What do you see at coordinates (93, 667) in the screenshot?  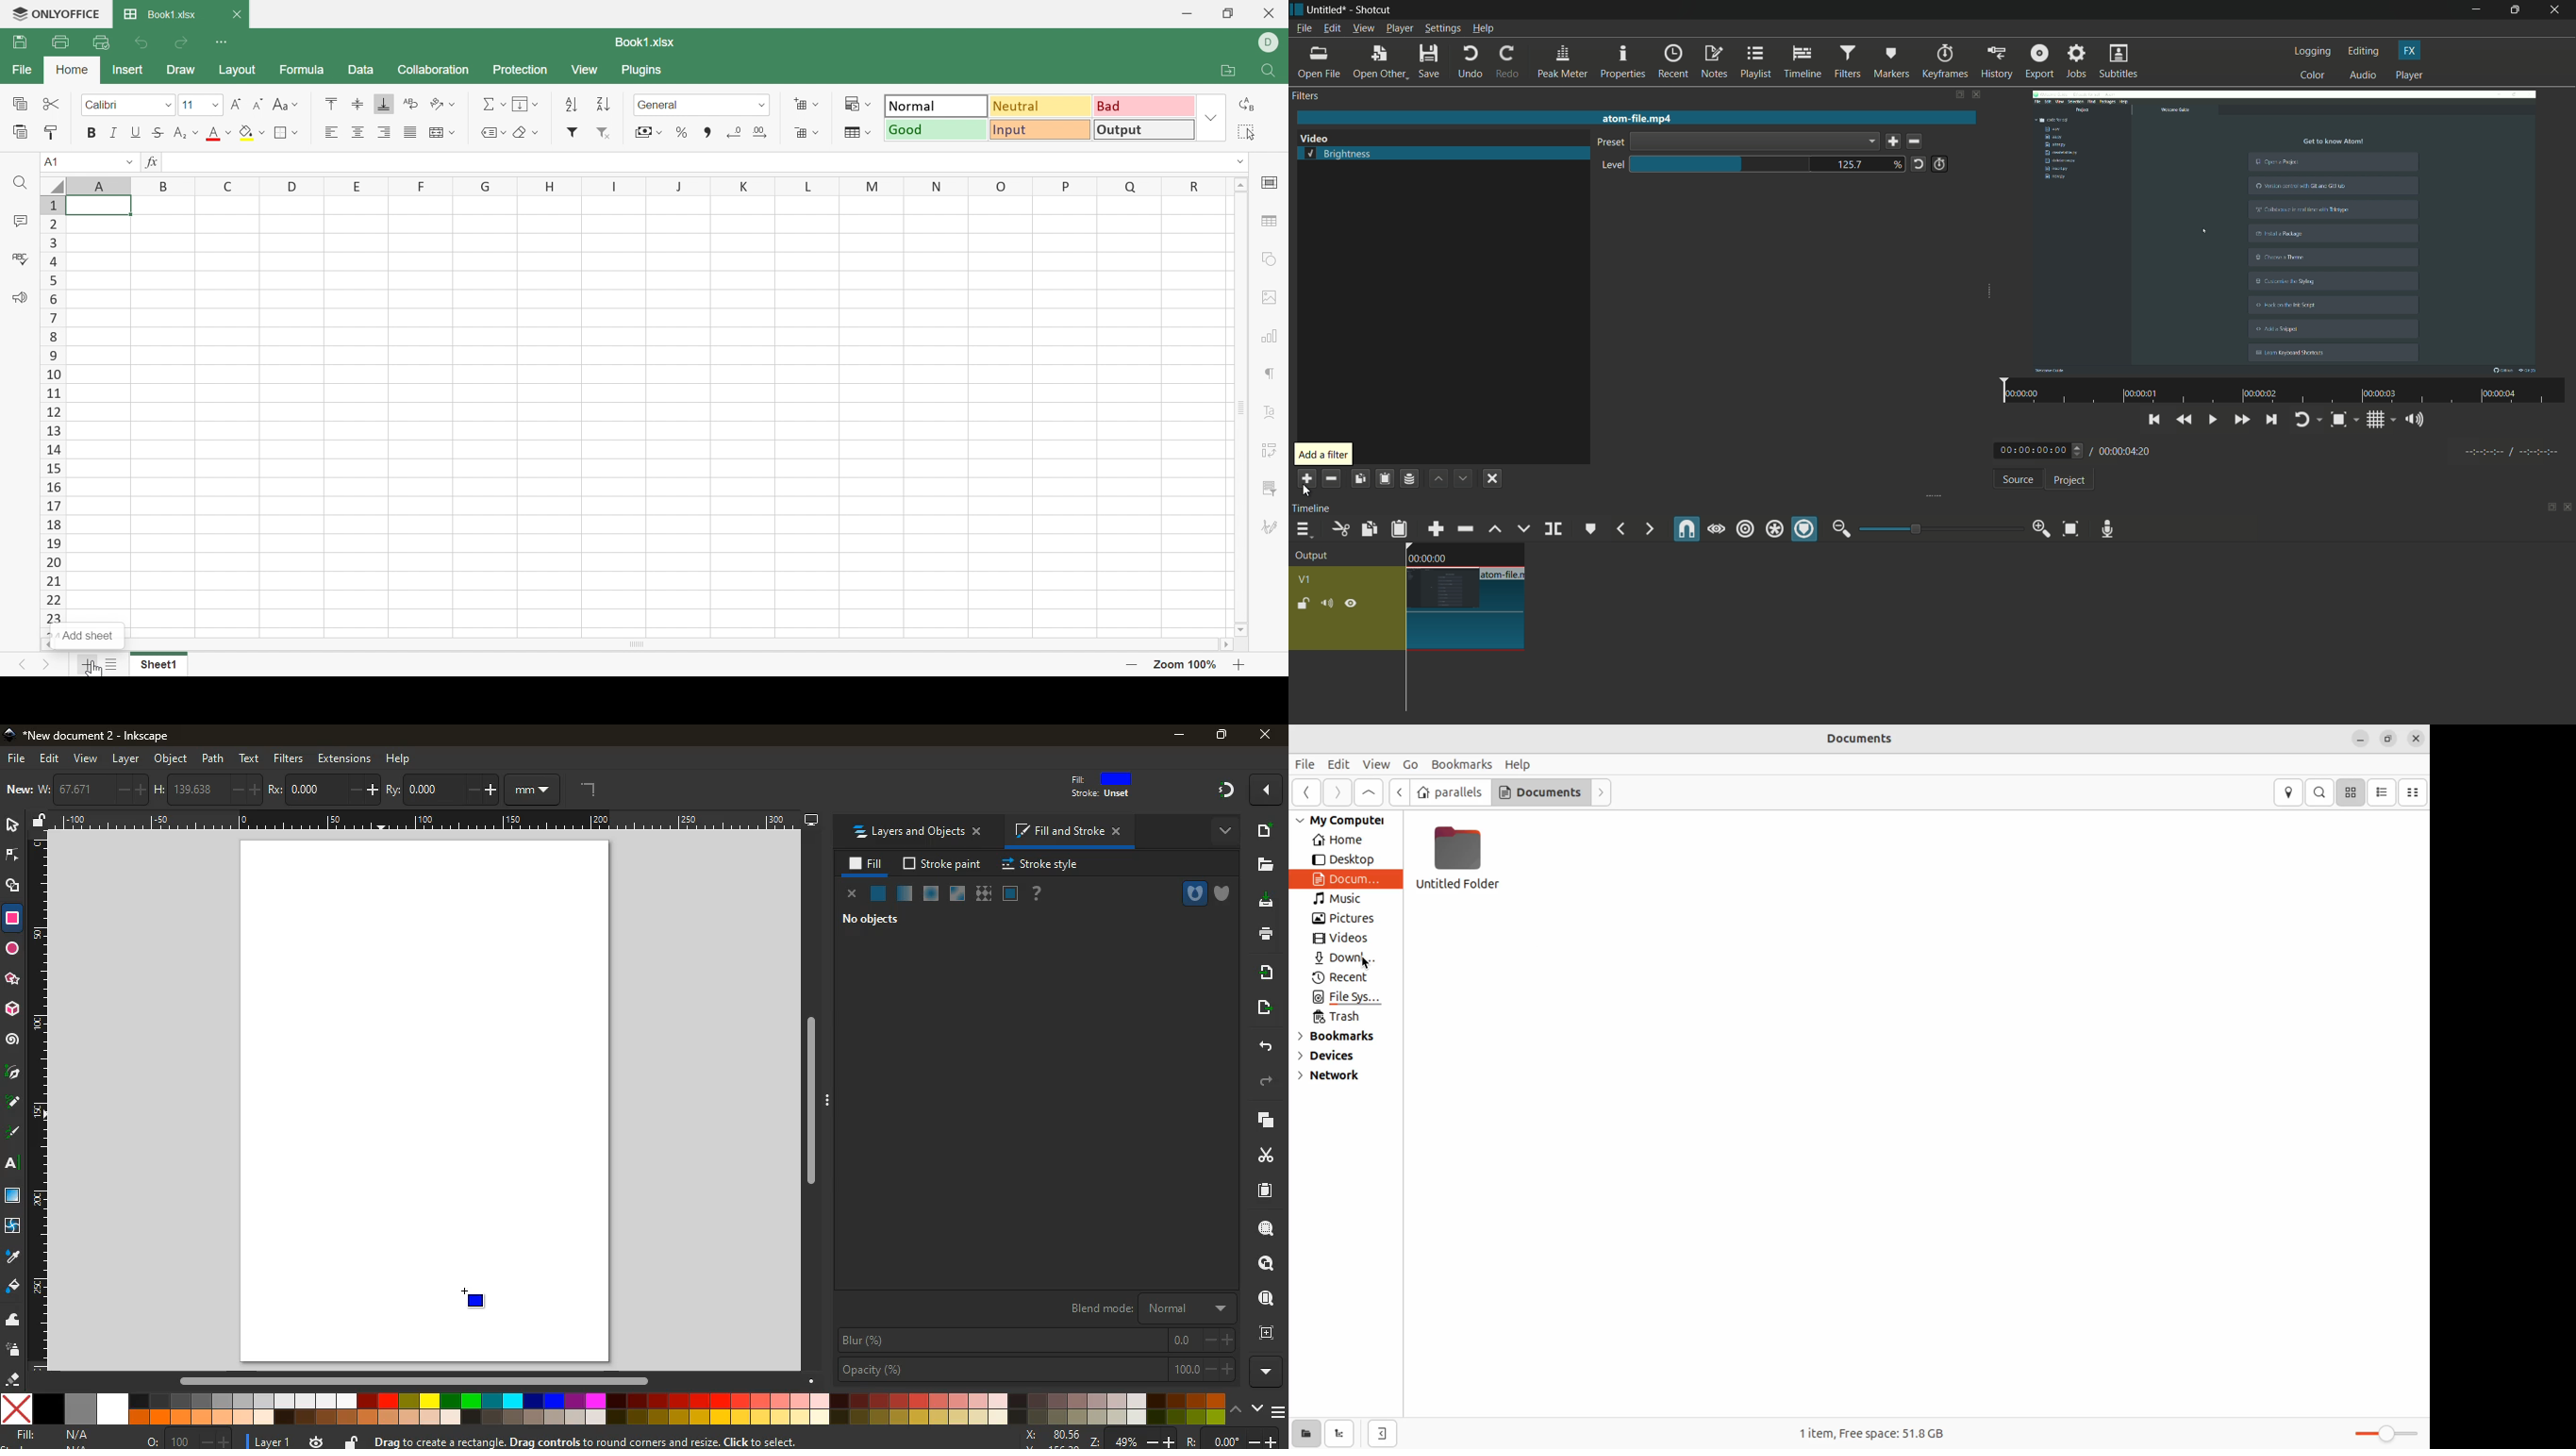 I see `cursor` at bounding box center [93, 667].